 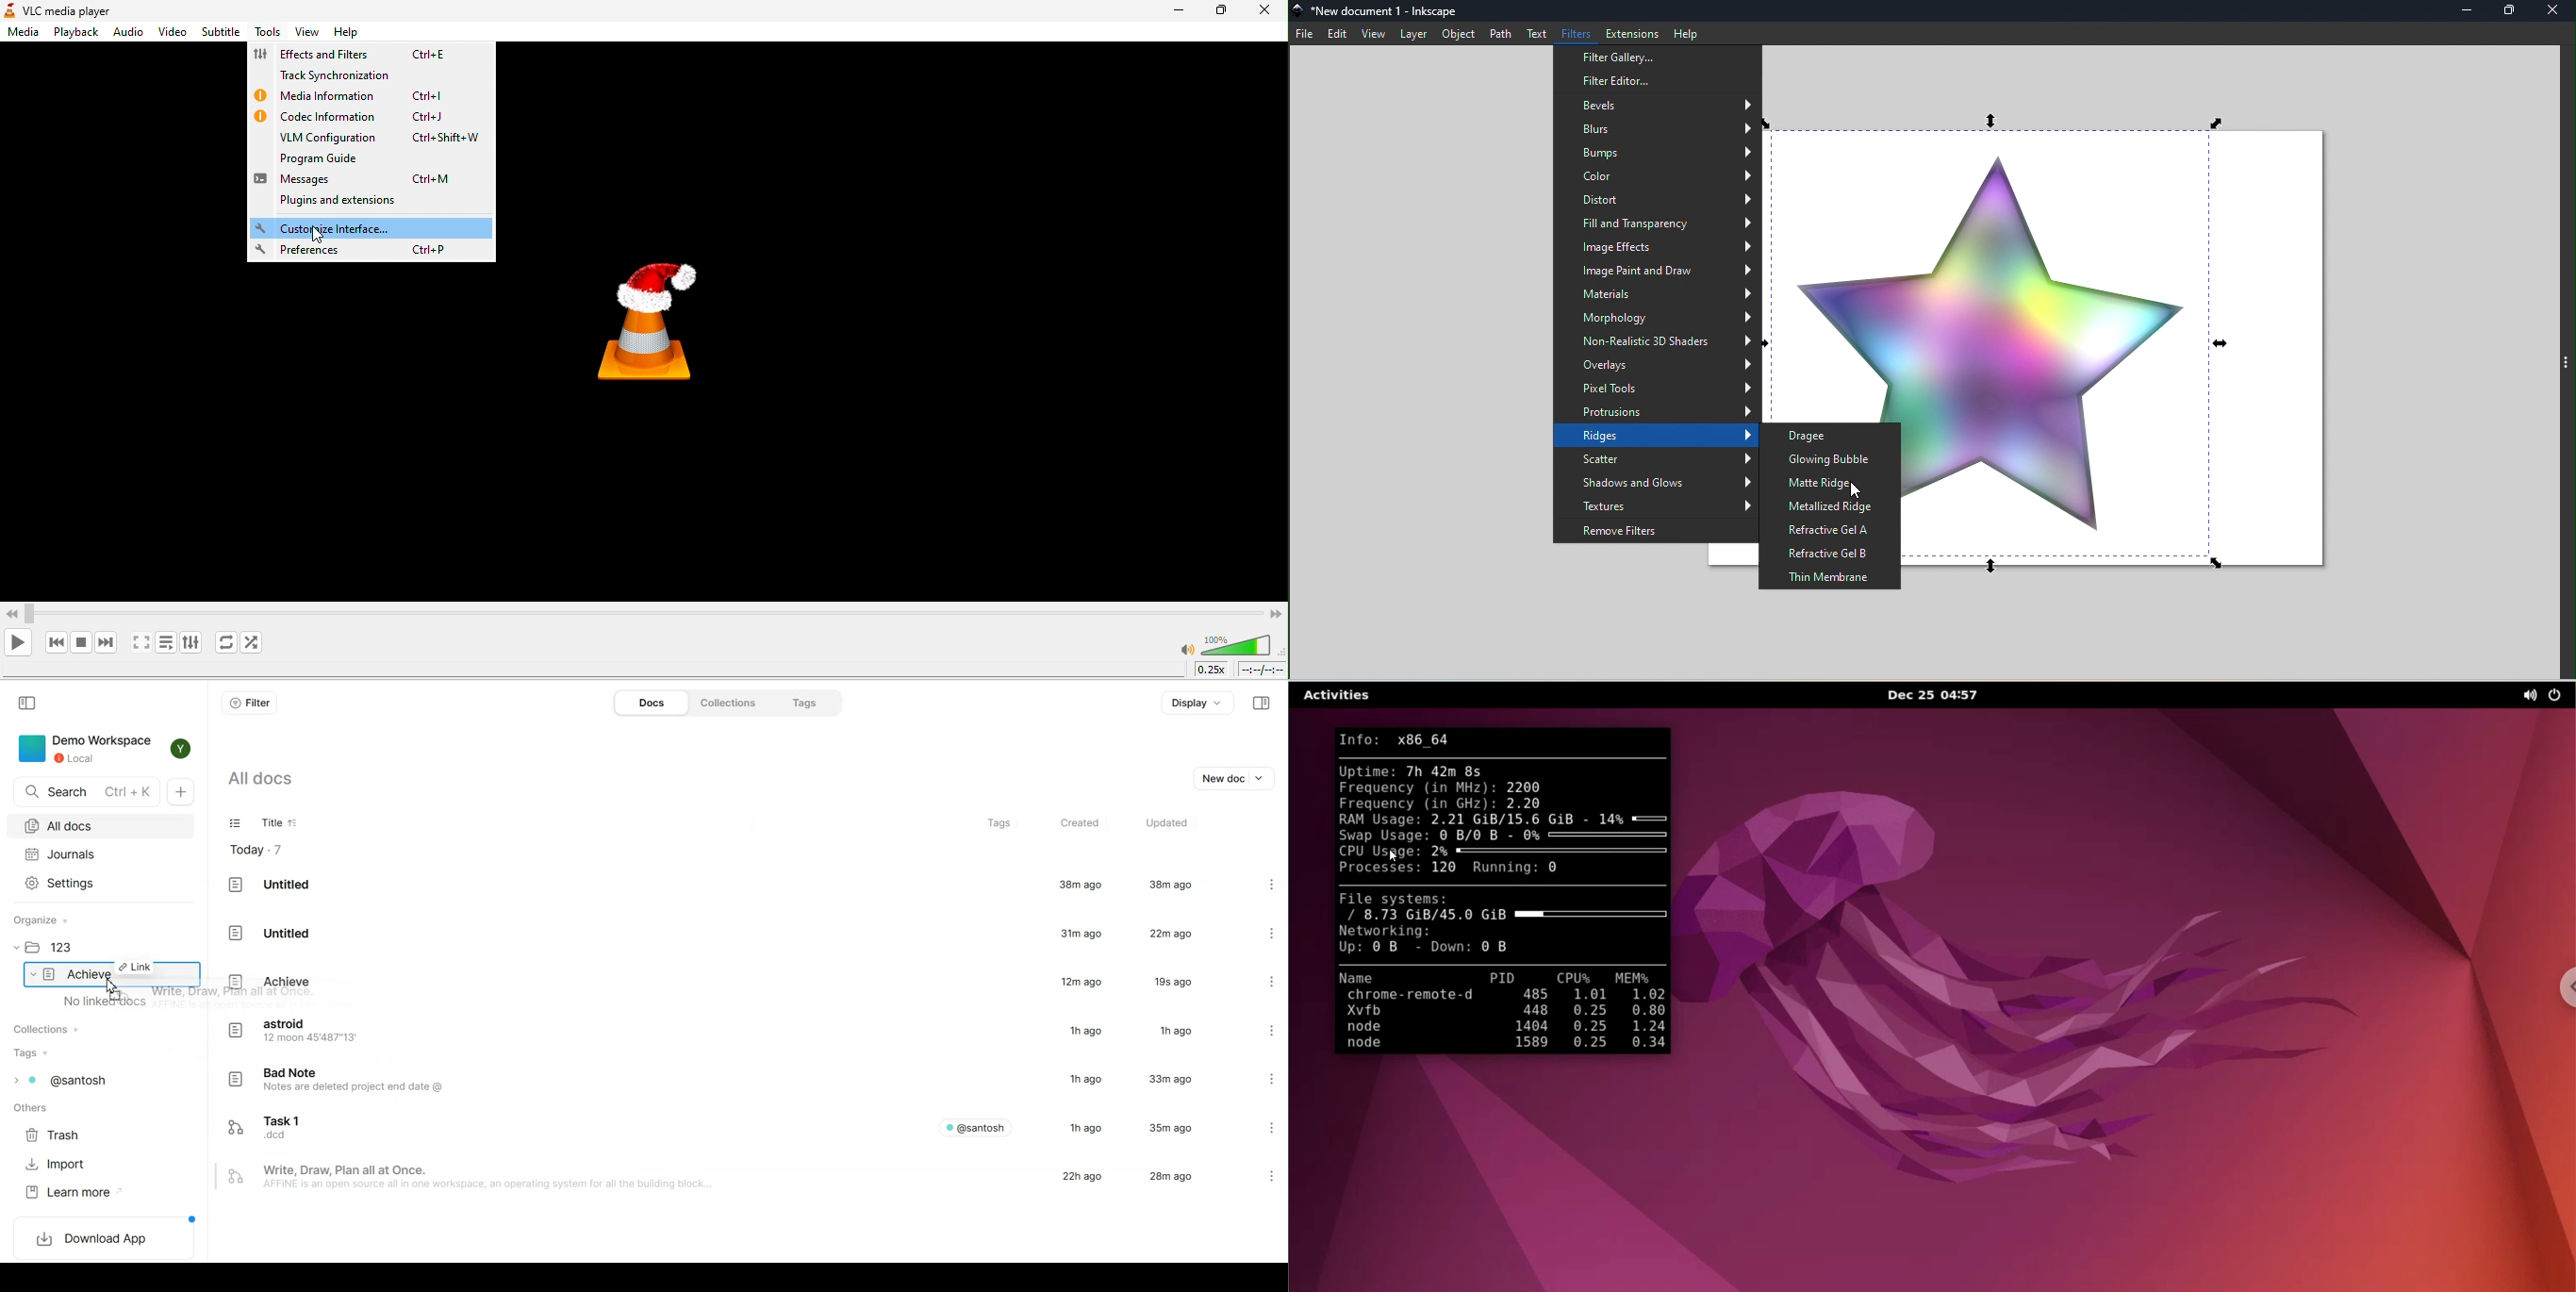 I want to click on Updated, so click(x=1165, y=824).